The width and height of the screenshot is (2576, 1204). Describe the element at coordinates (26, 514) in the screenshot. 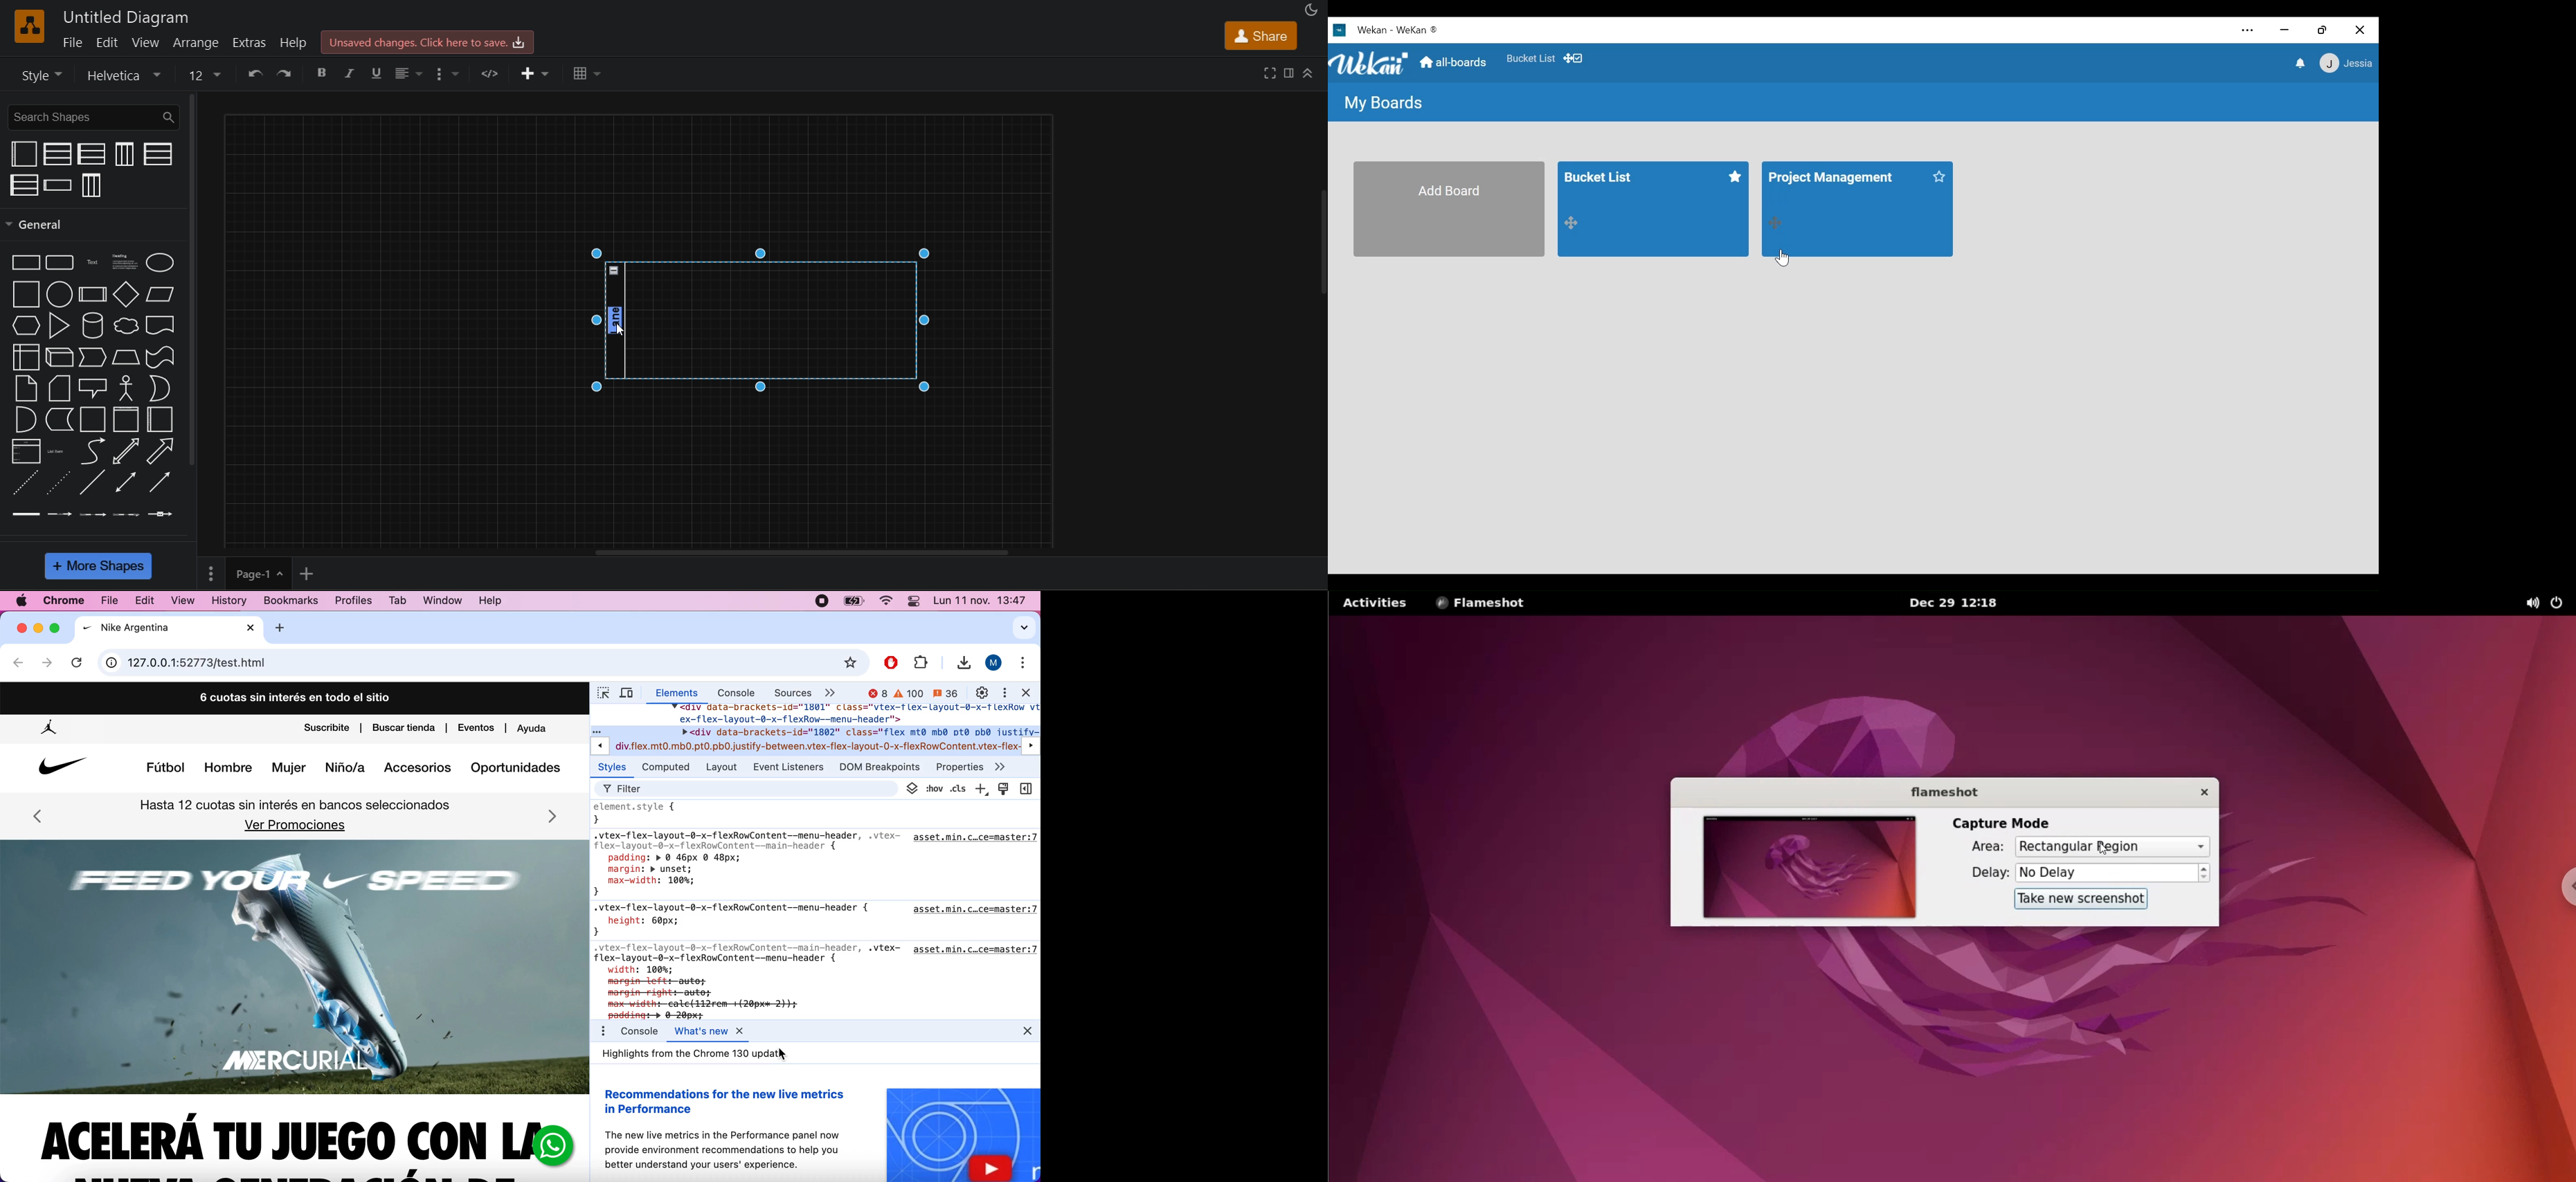

I see `link` at that location.